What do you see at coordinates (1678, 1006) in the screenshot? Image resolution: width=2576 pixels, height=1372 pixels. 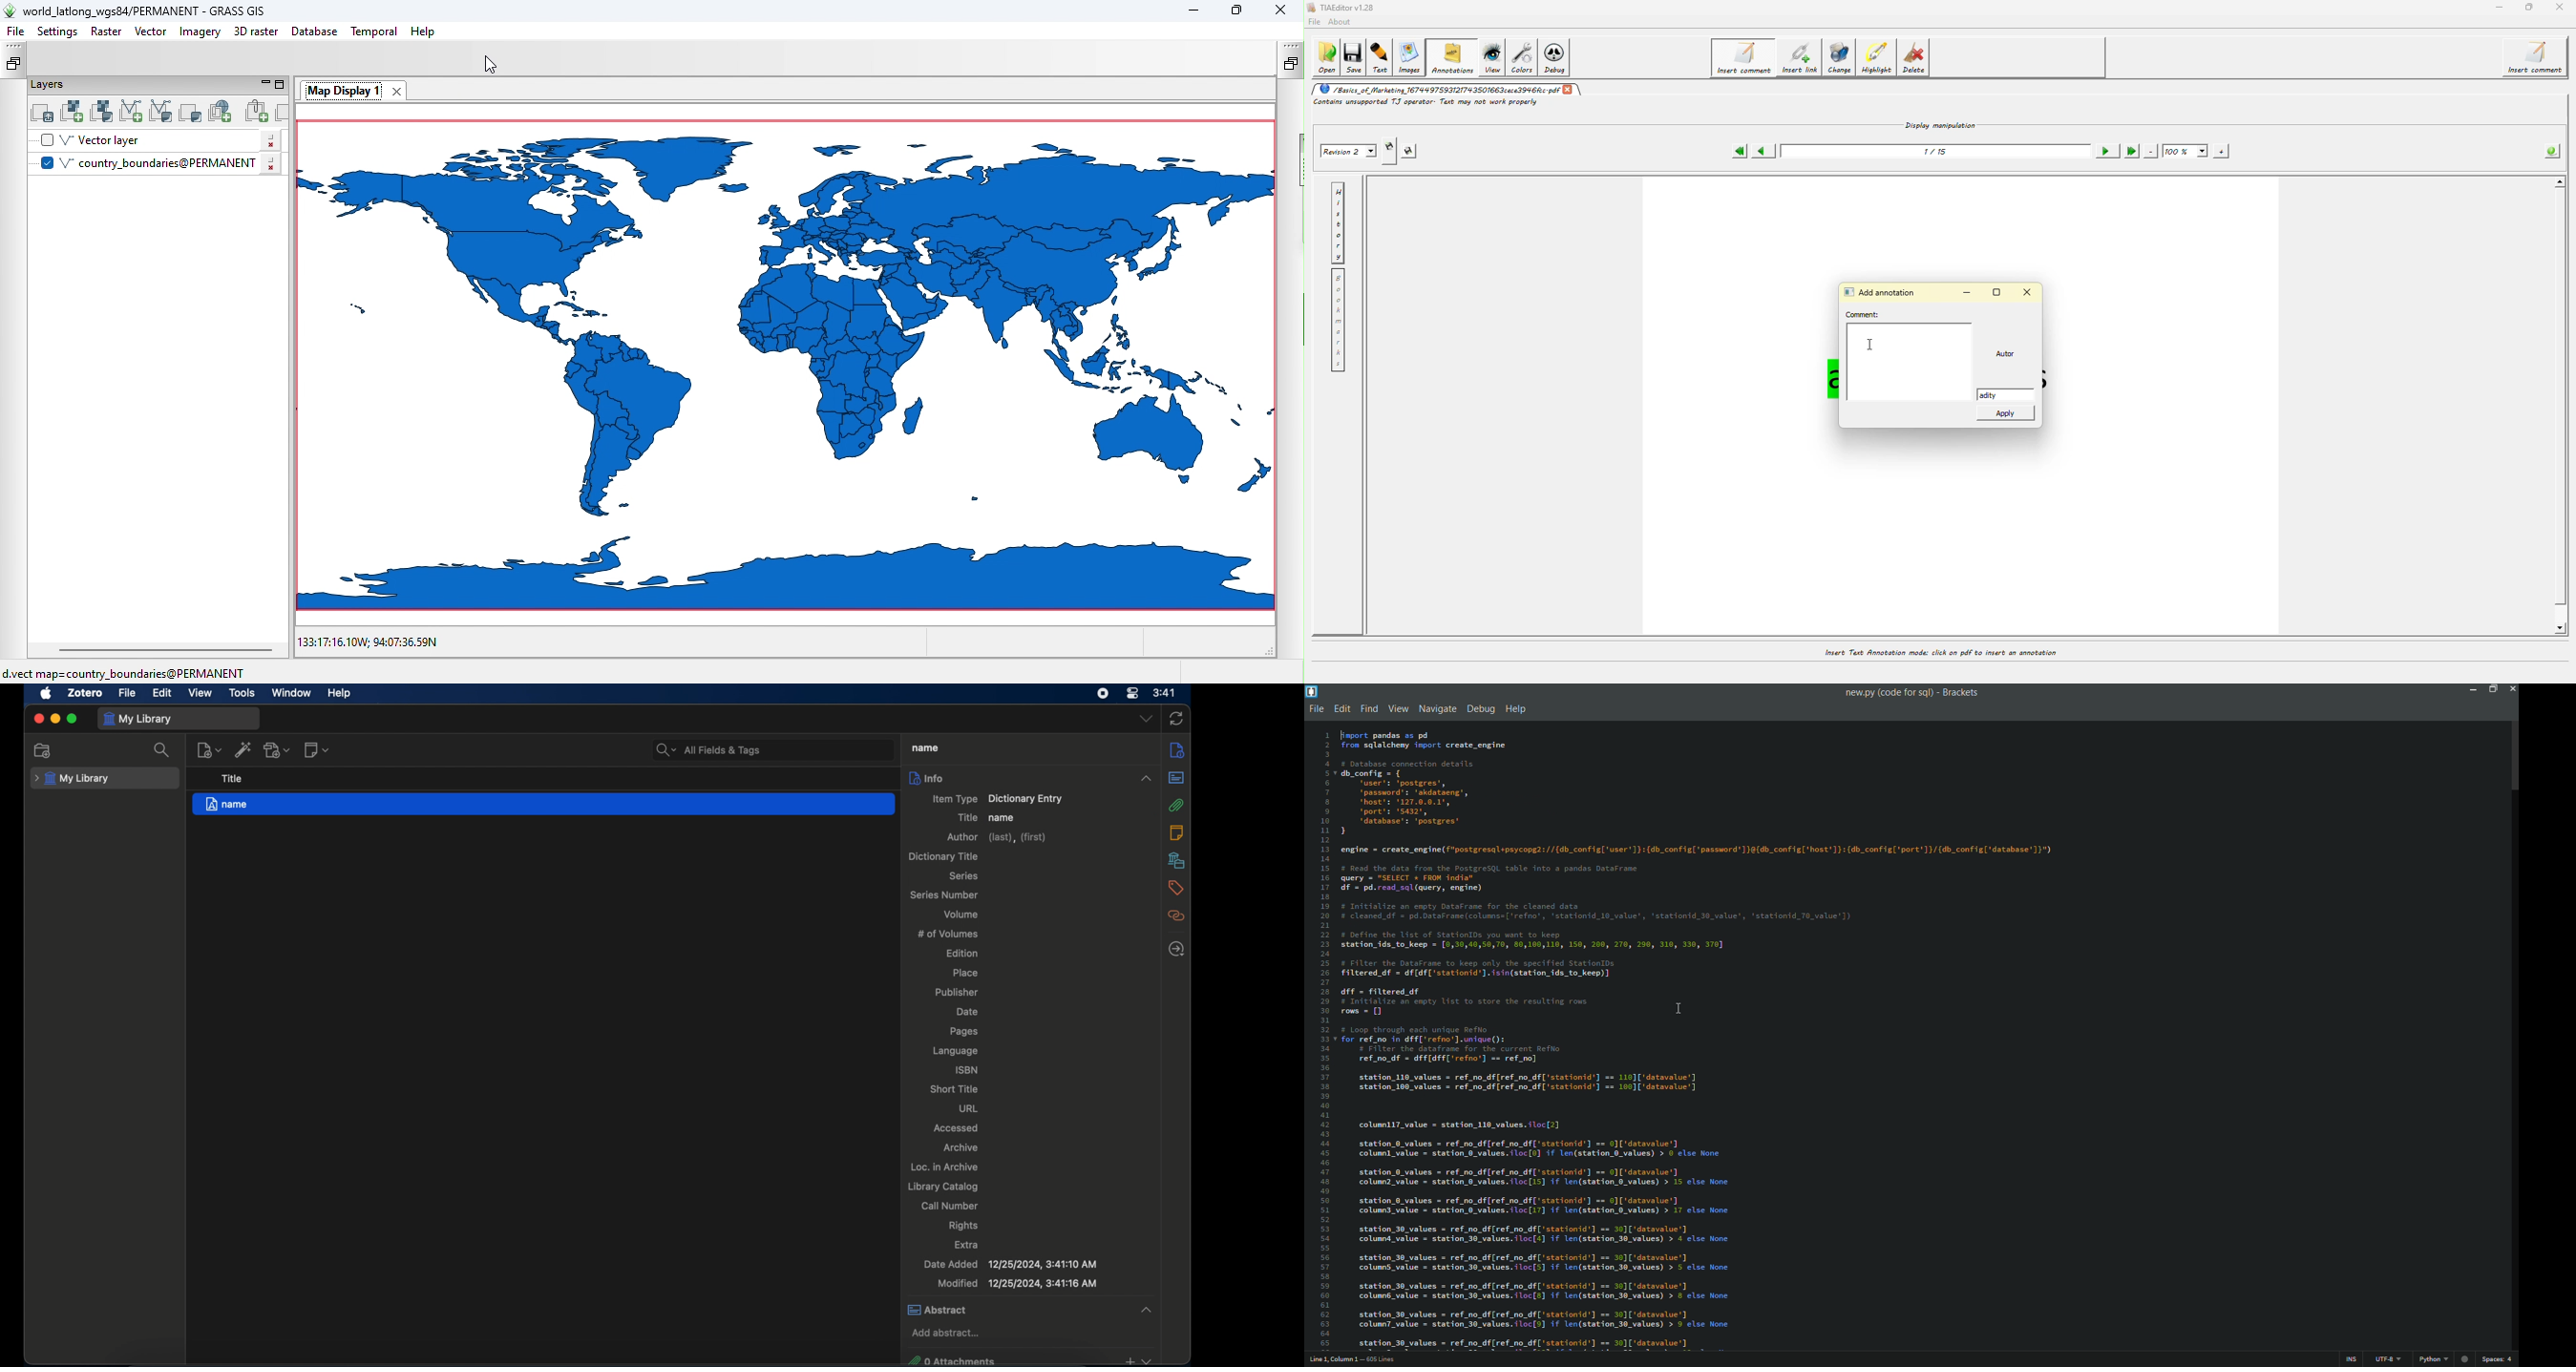 I see `cursor` at bounding box center [1678, 1006].